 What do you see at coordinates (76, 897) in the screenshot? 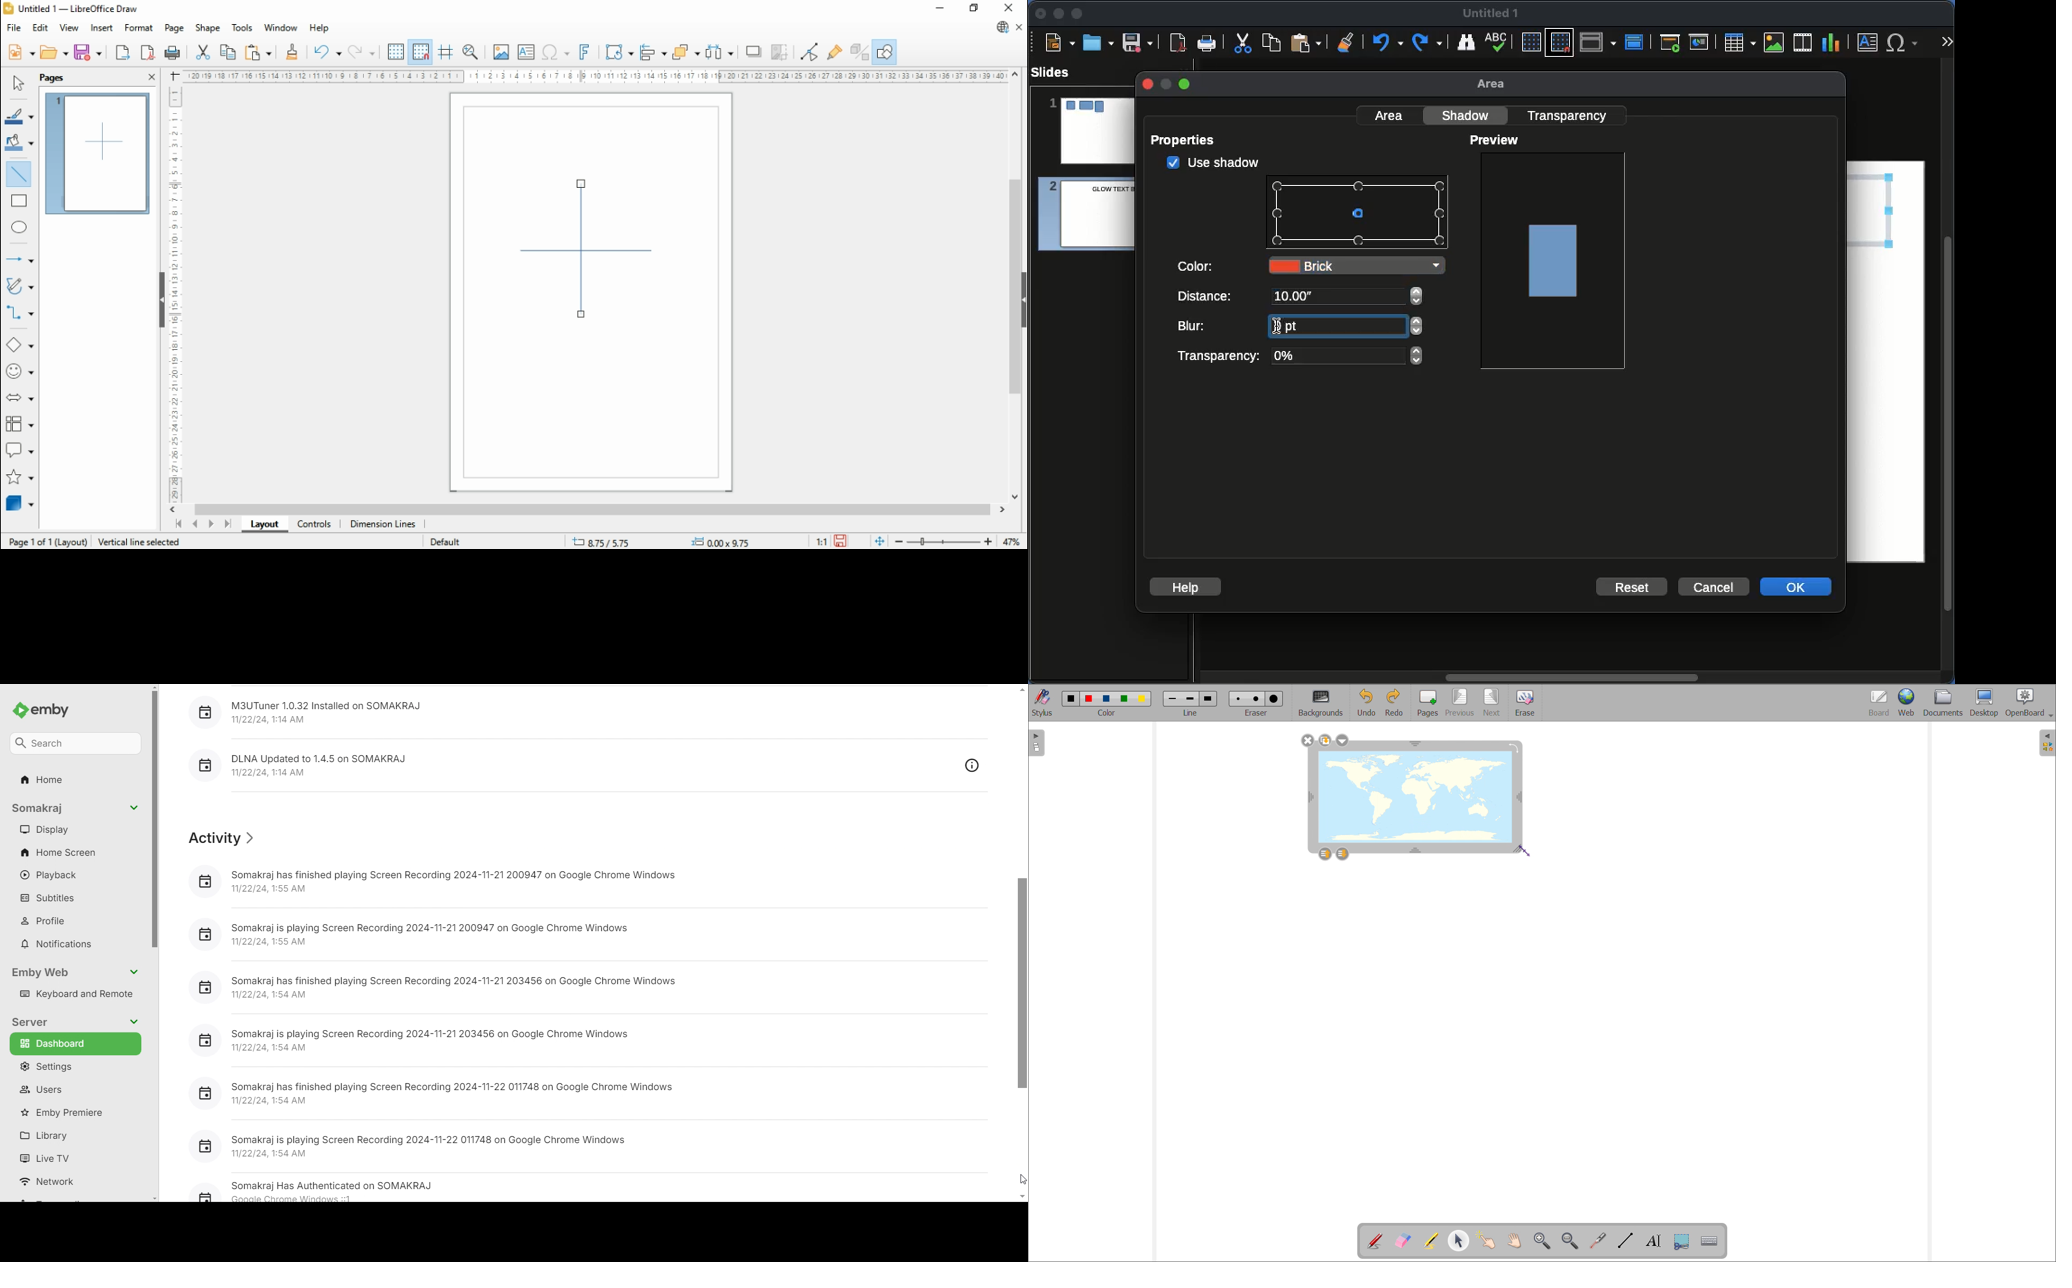
I see `subtitles` at bounding box center [76, 897].